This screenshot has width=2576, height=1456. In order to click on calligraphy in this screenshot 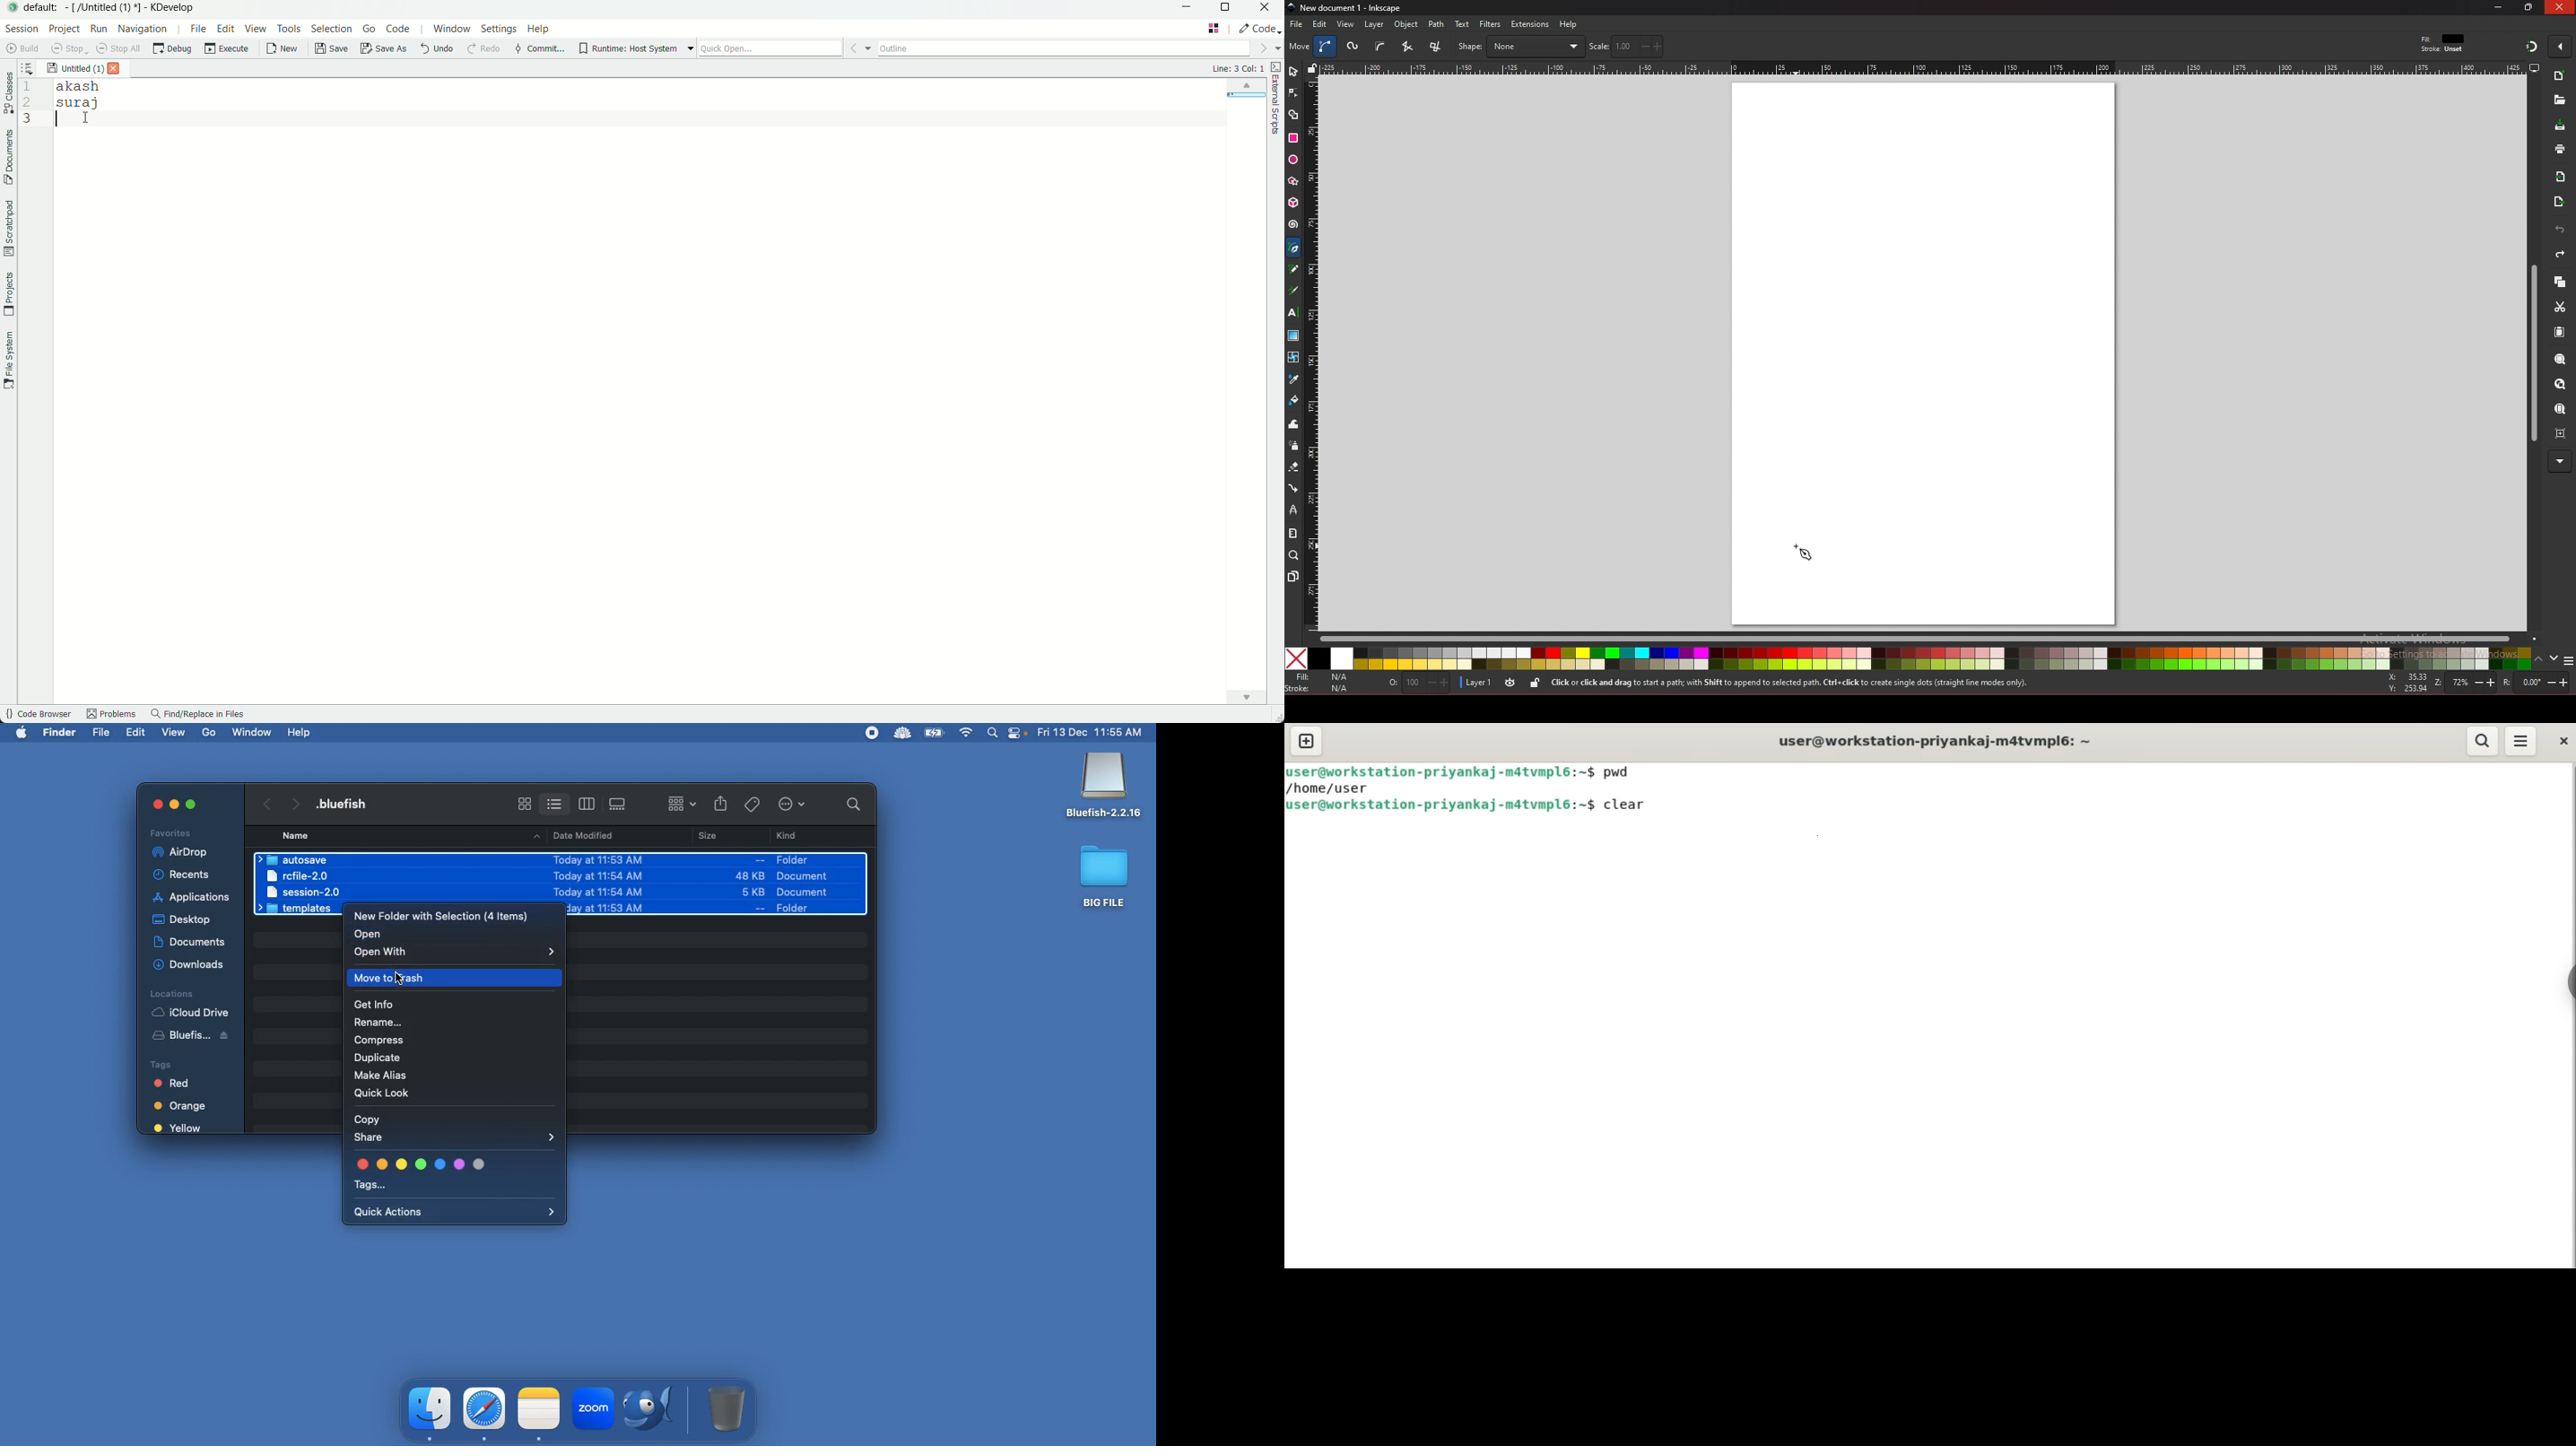, I will do `click(1296, 292)`.